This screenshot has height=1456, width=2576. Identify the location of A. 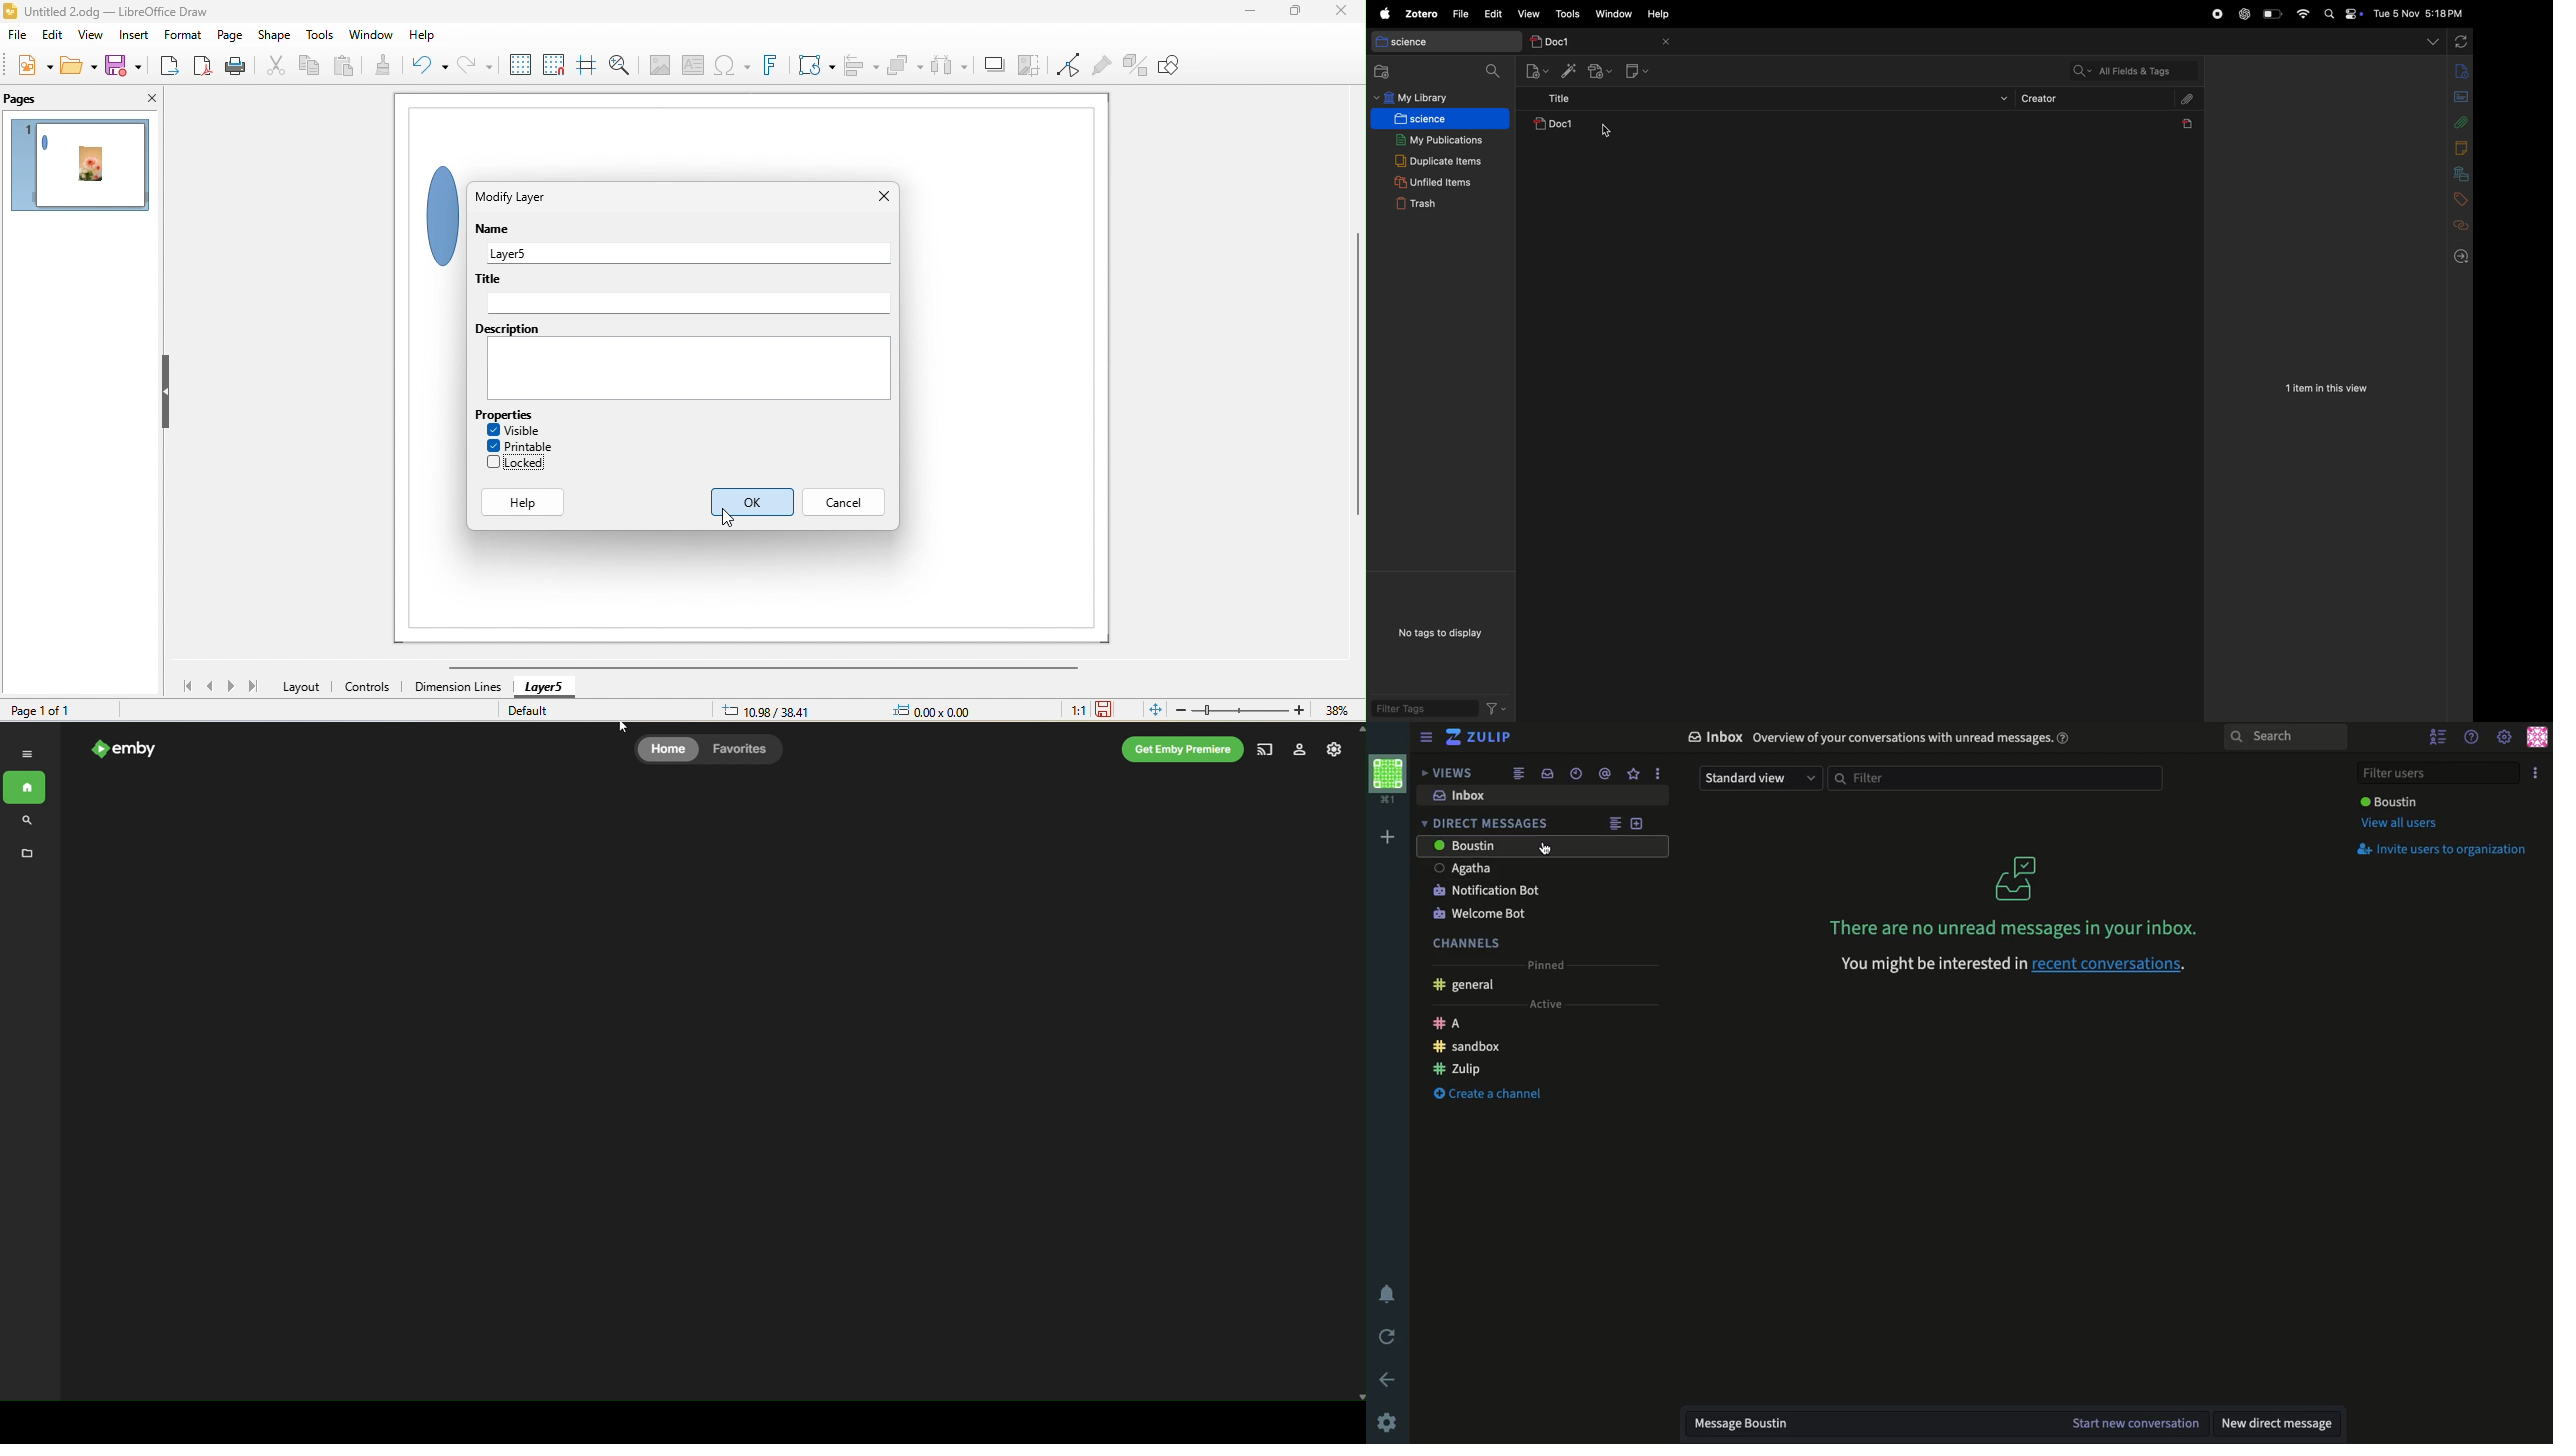
(1448, 1023).